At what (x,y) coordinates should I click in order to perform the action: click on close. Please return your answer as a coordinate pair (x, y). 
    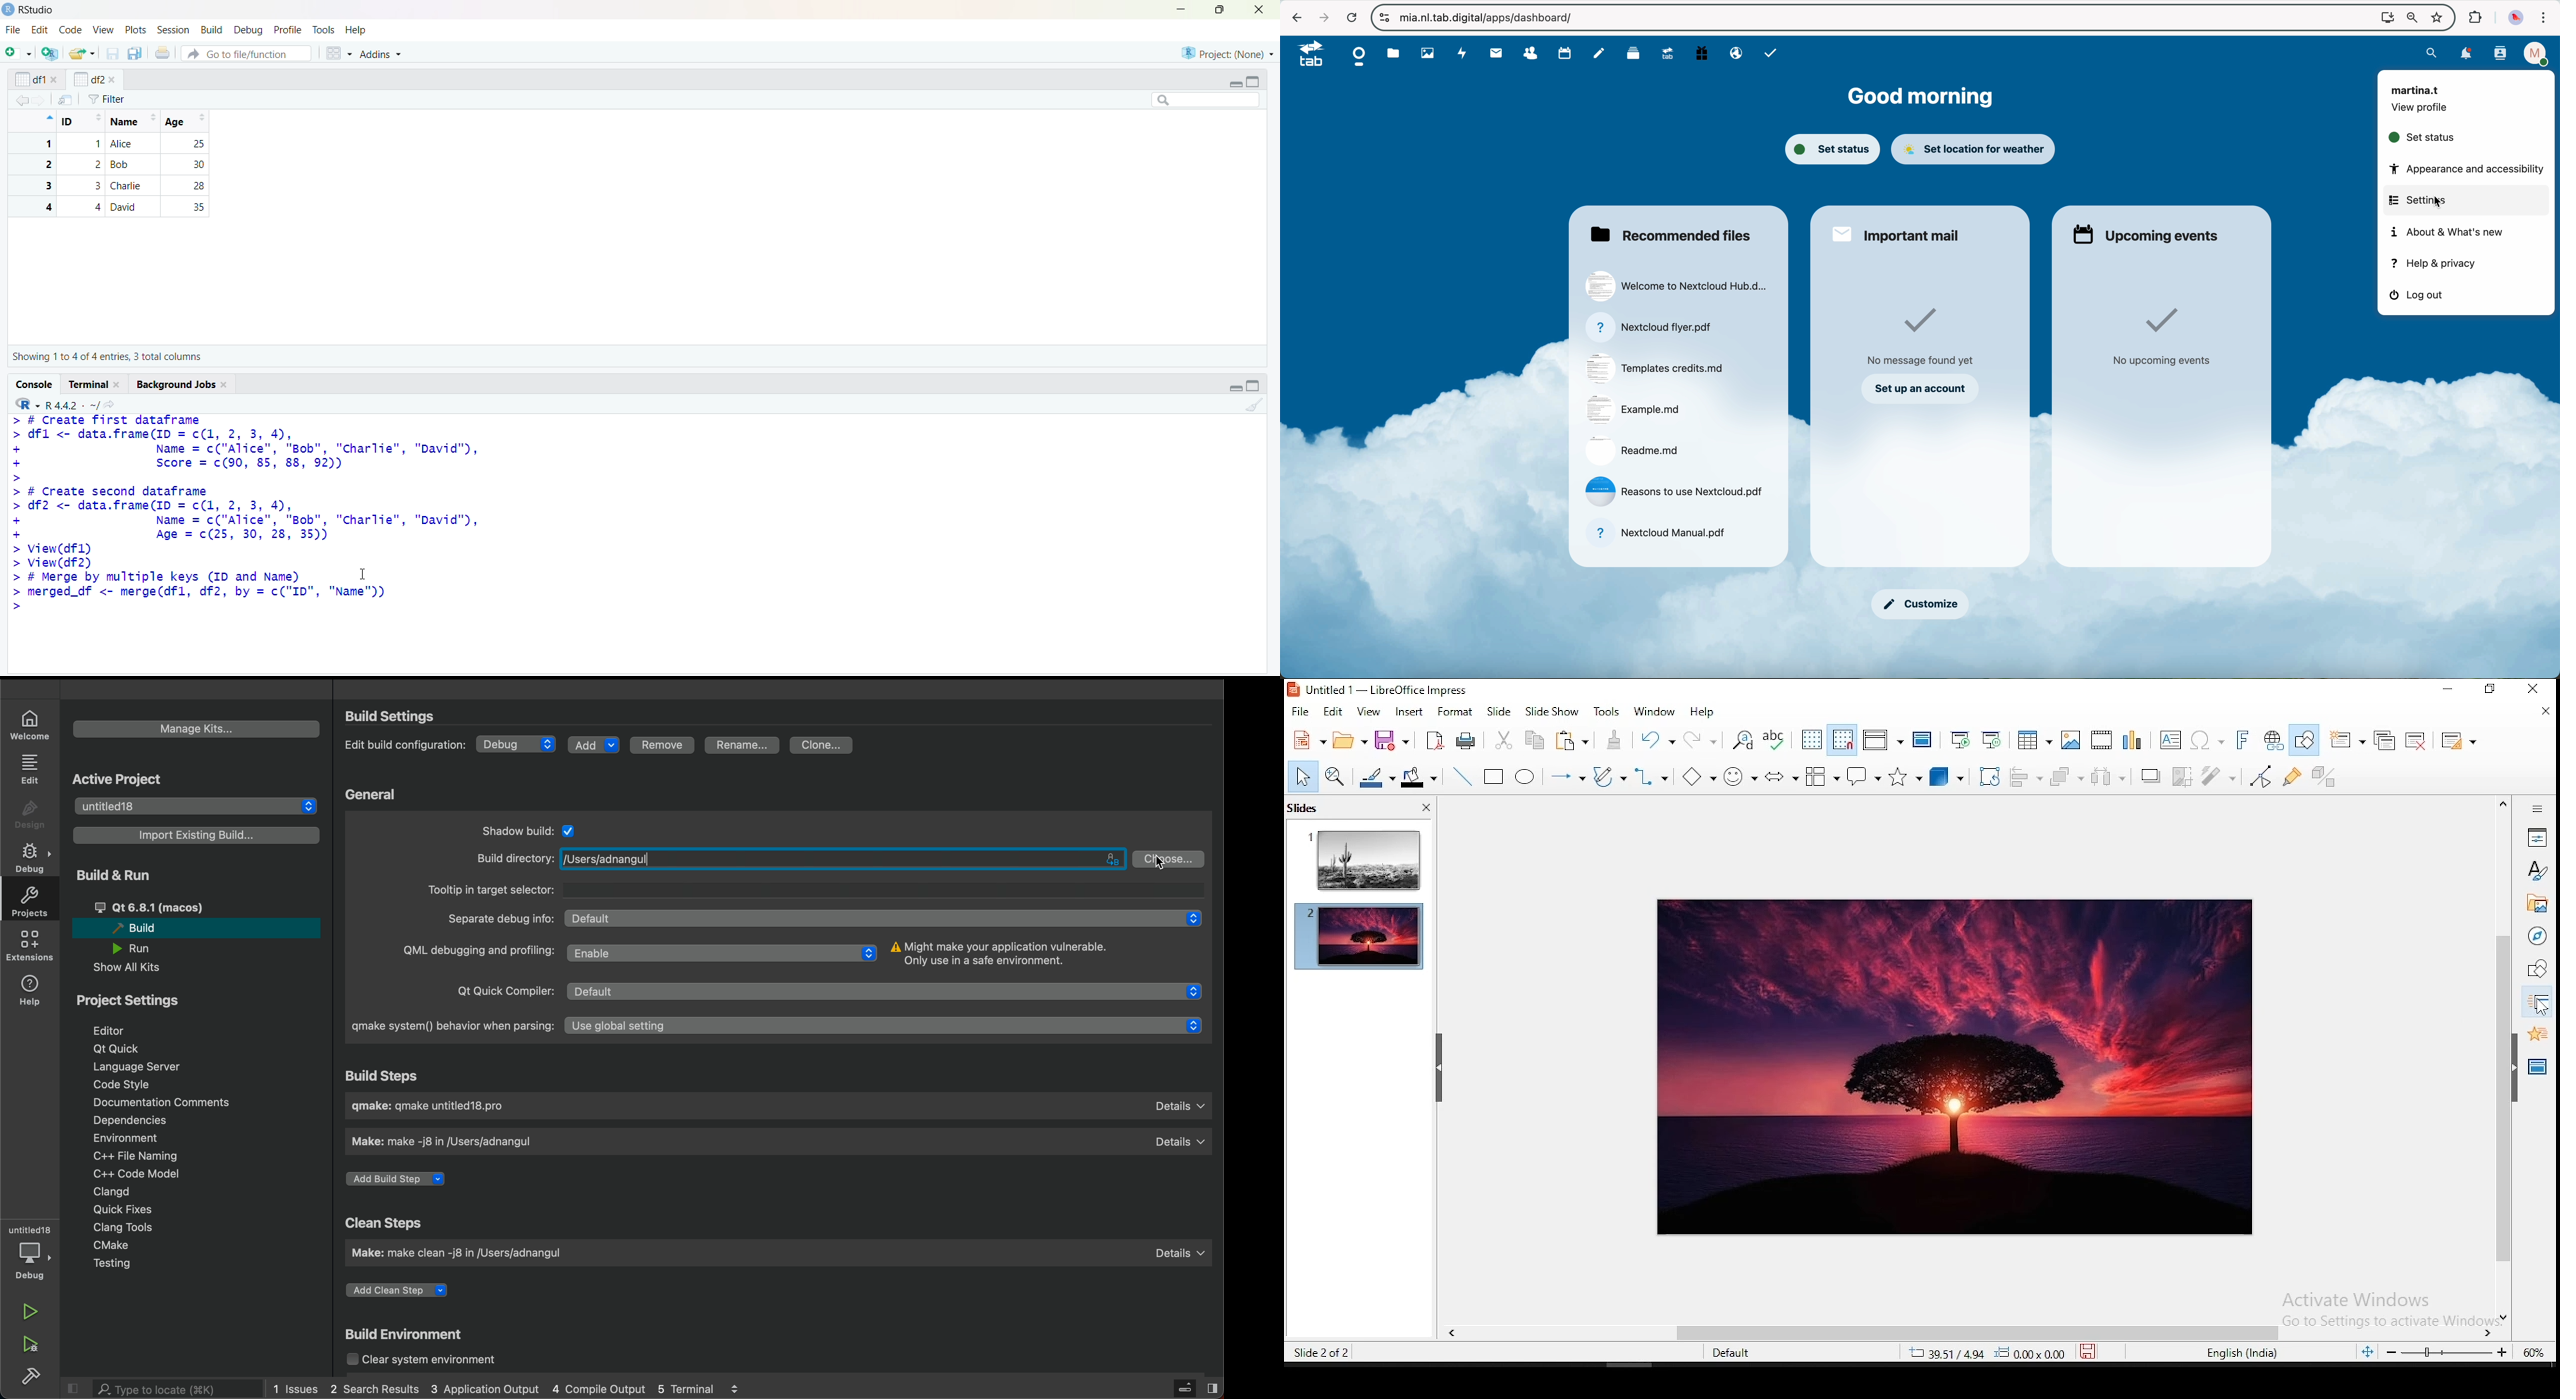
    Looking at the image, I should click on (112, 80).